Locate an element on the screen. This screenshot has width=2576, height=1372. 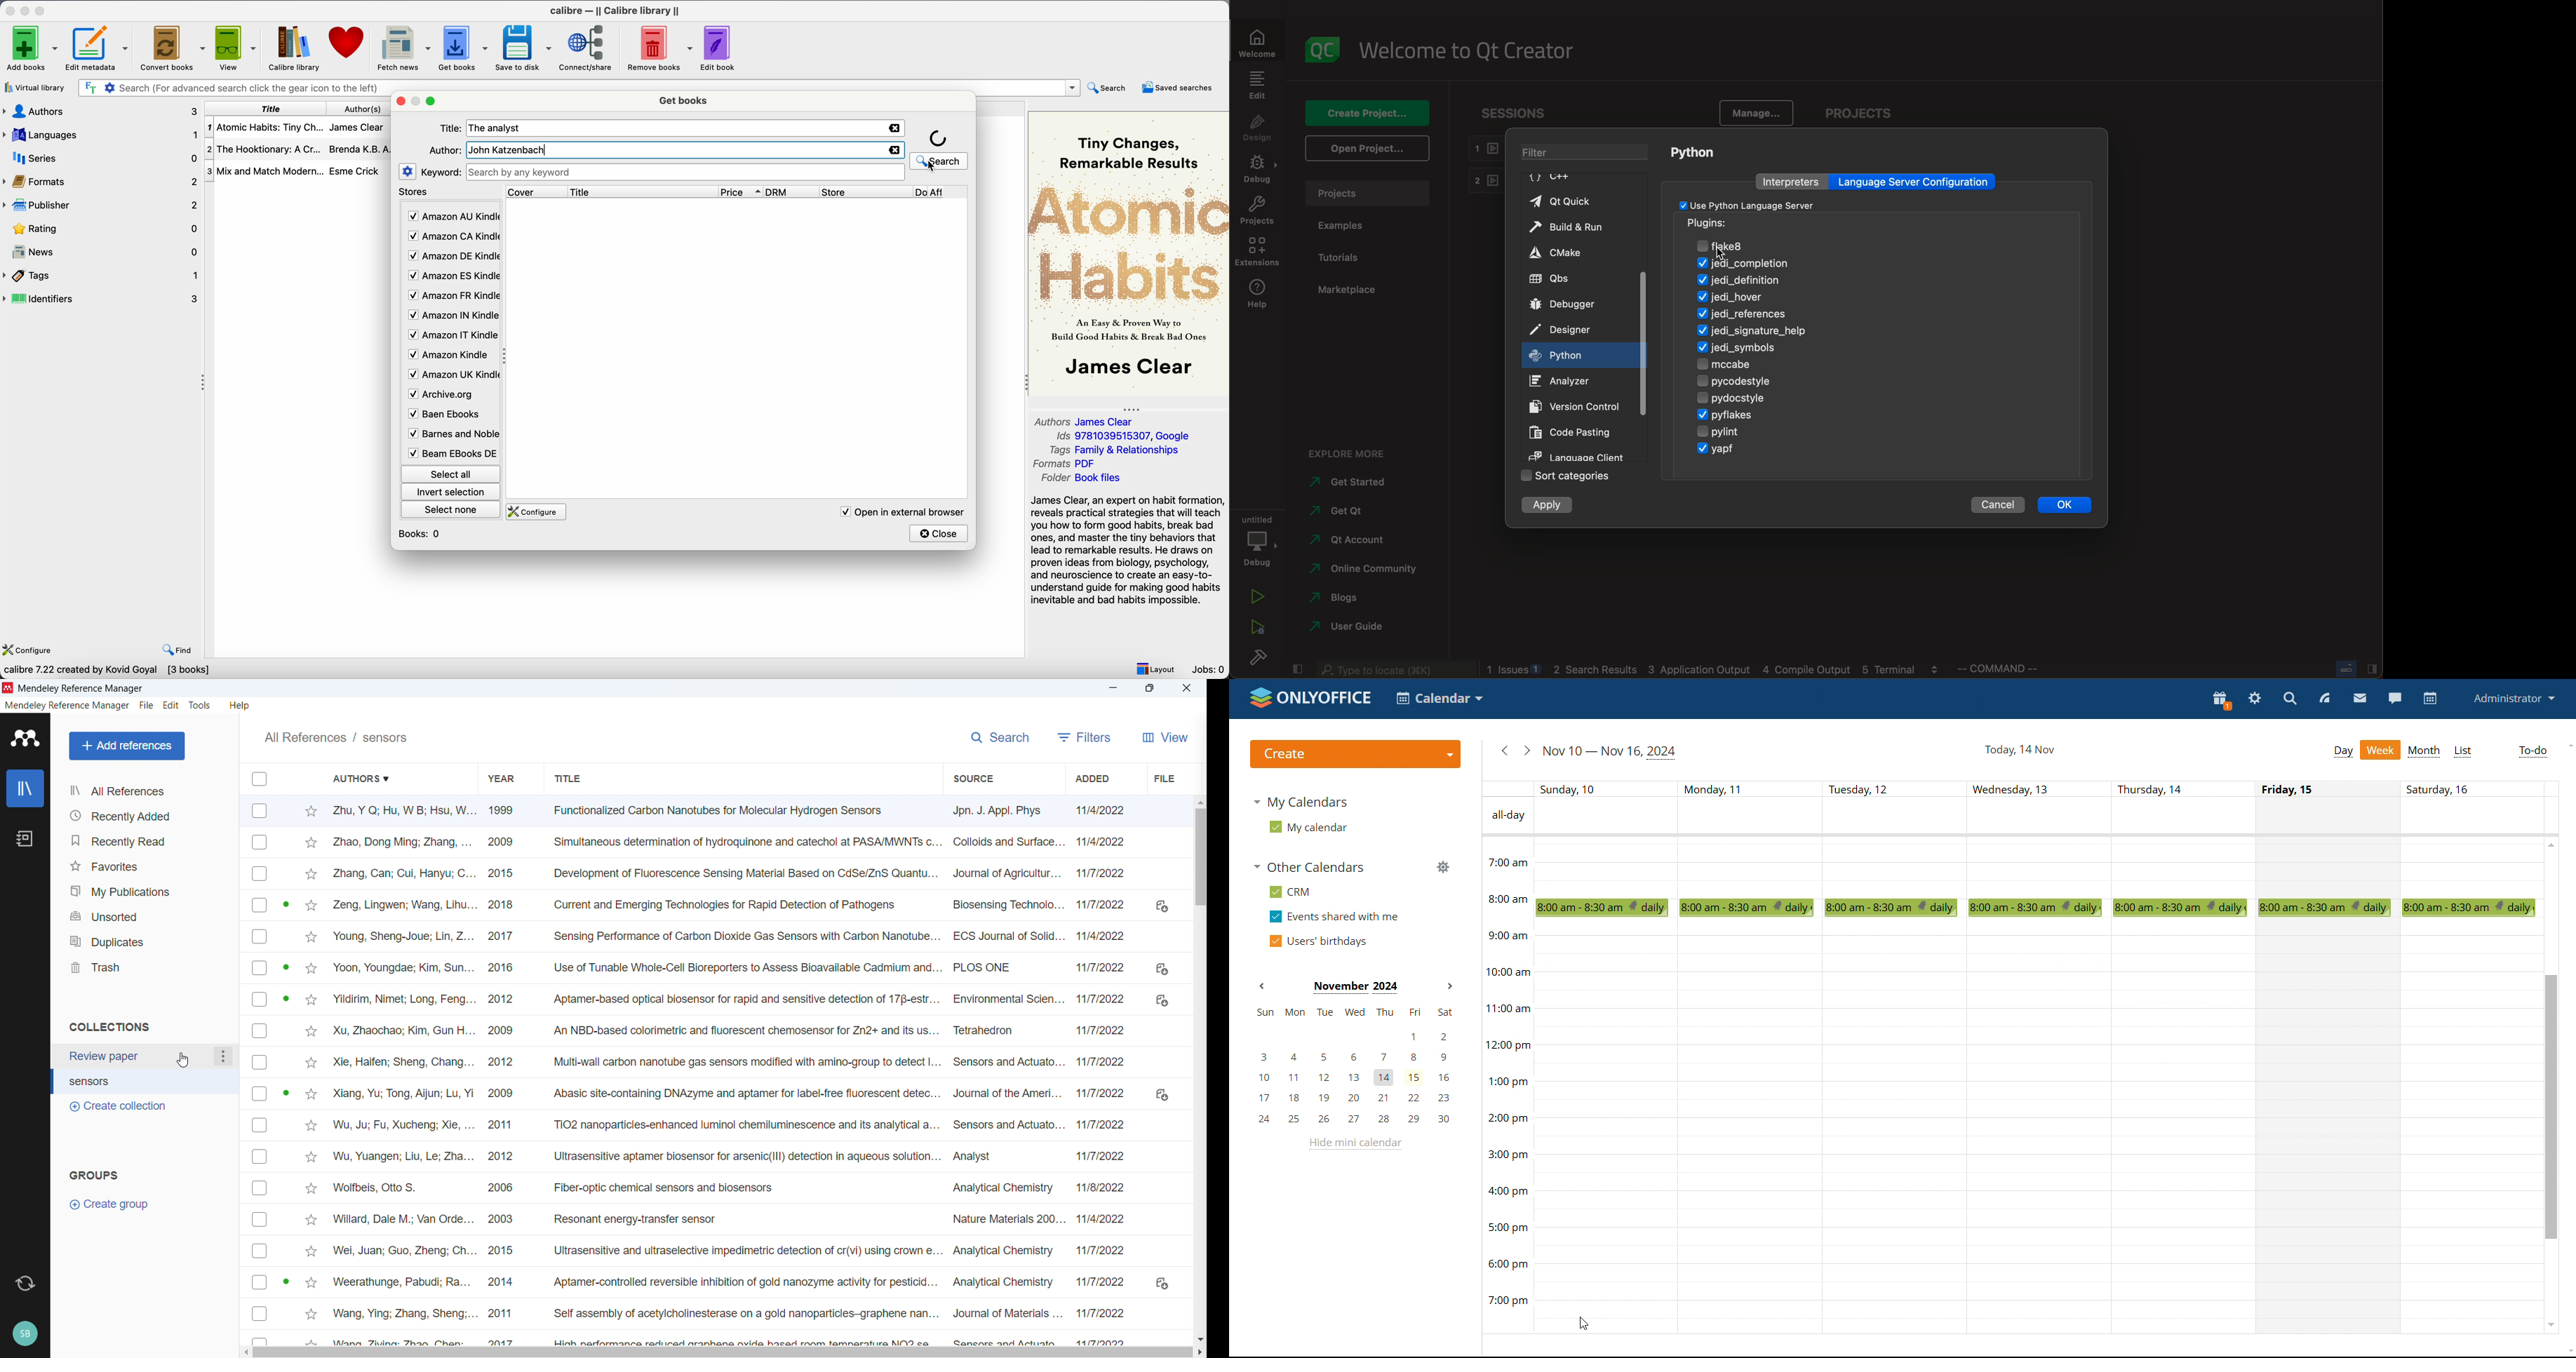
All references  is located at coordinates (147, 790).